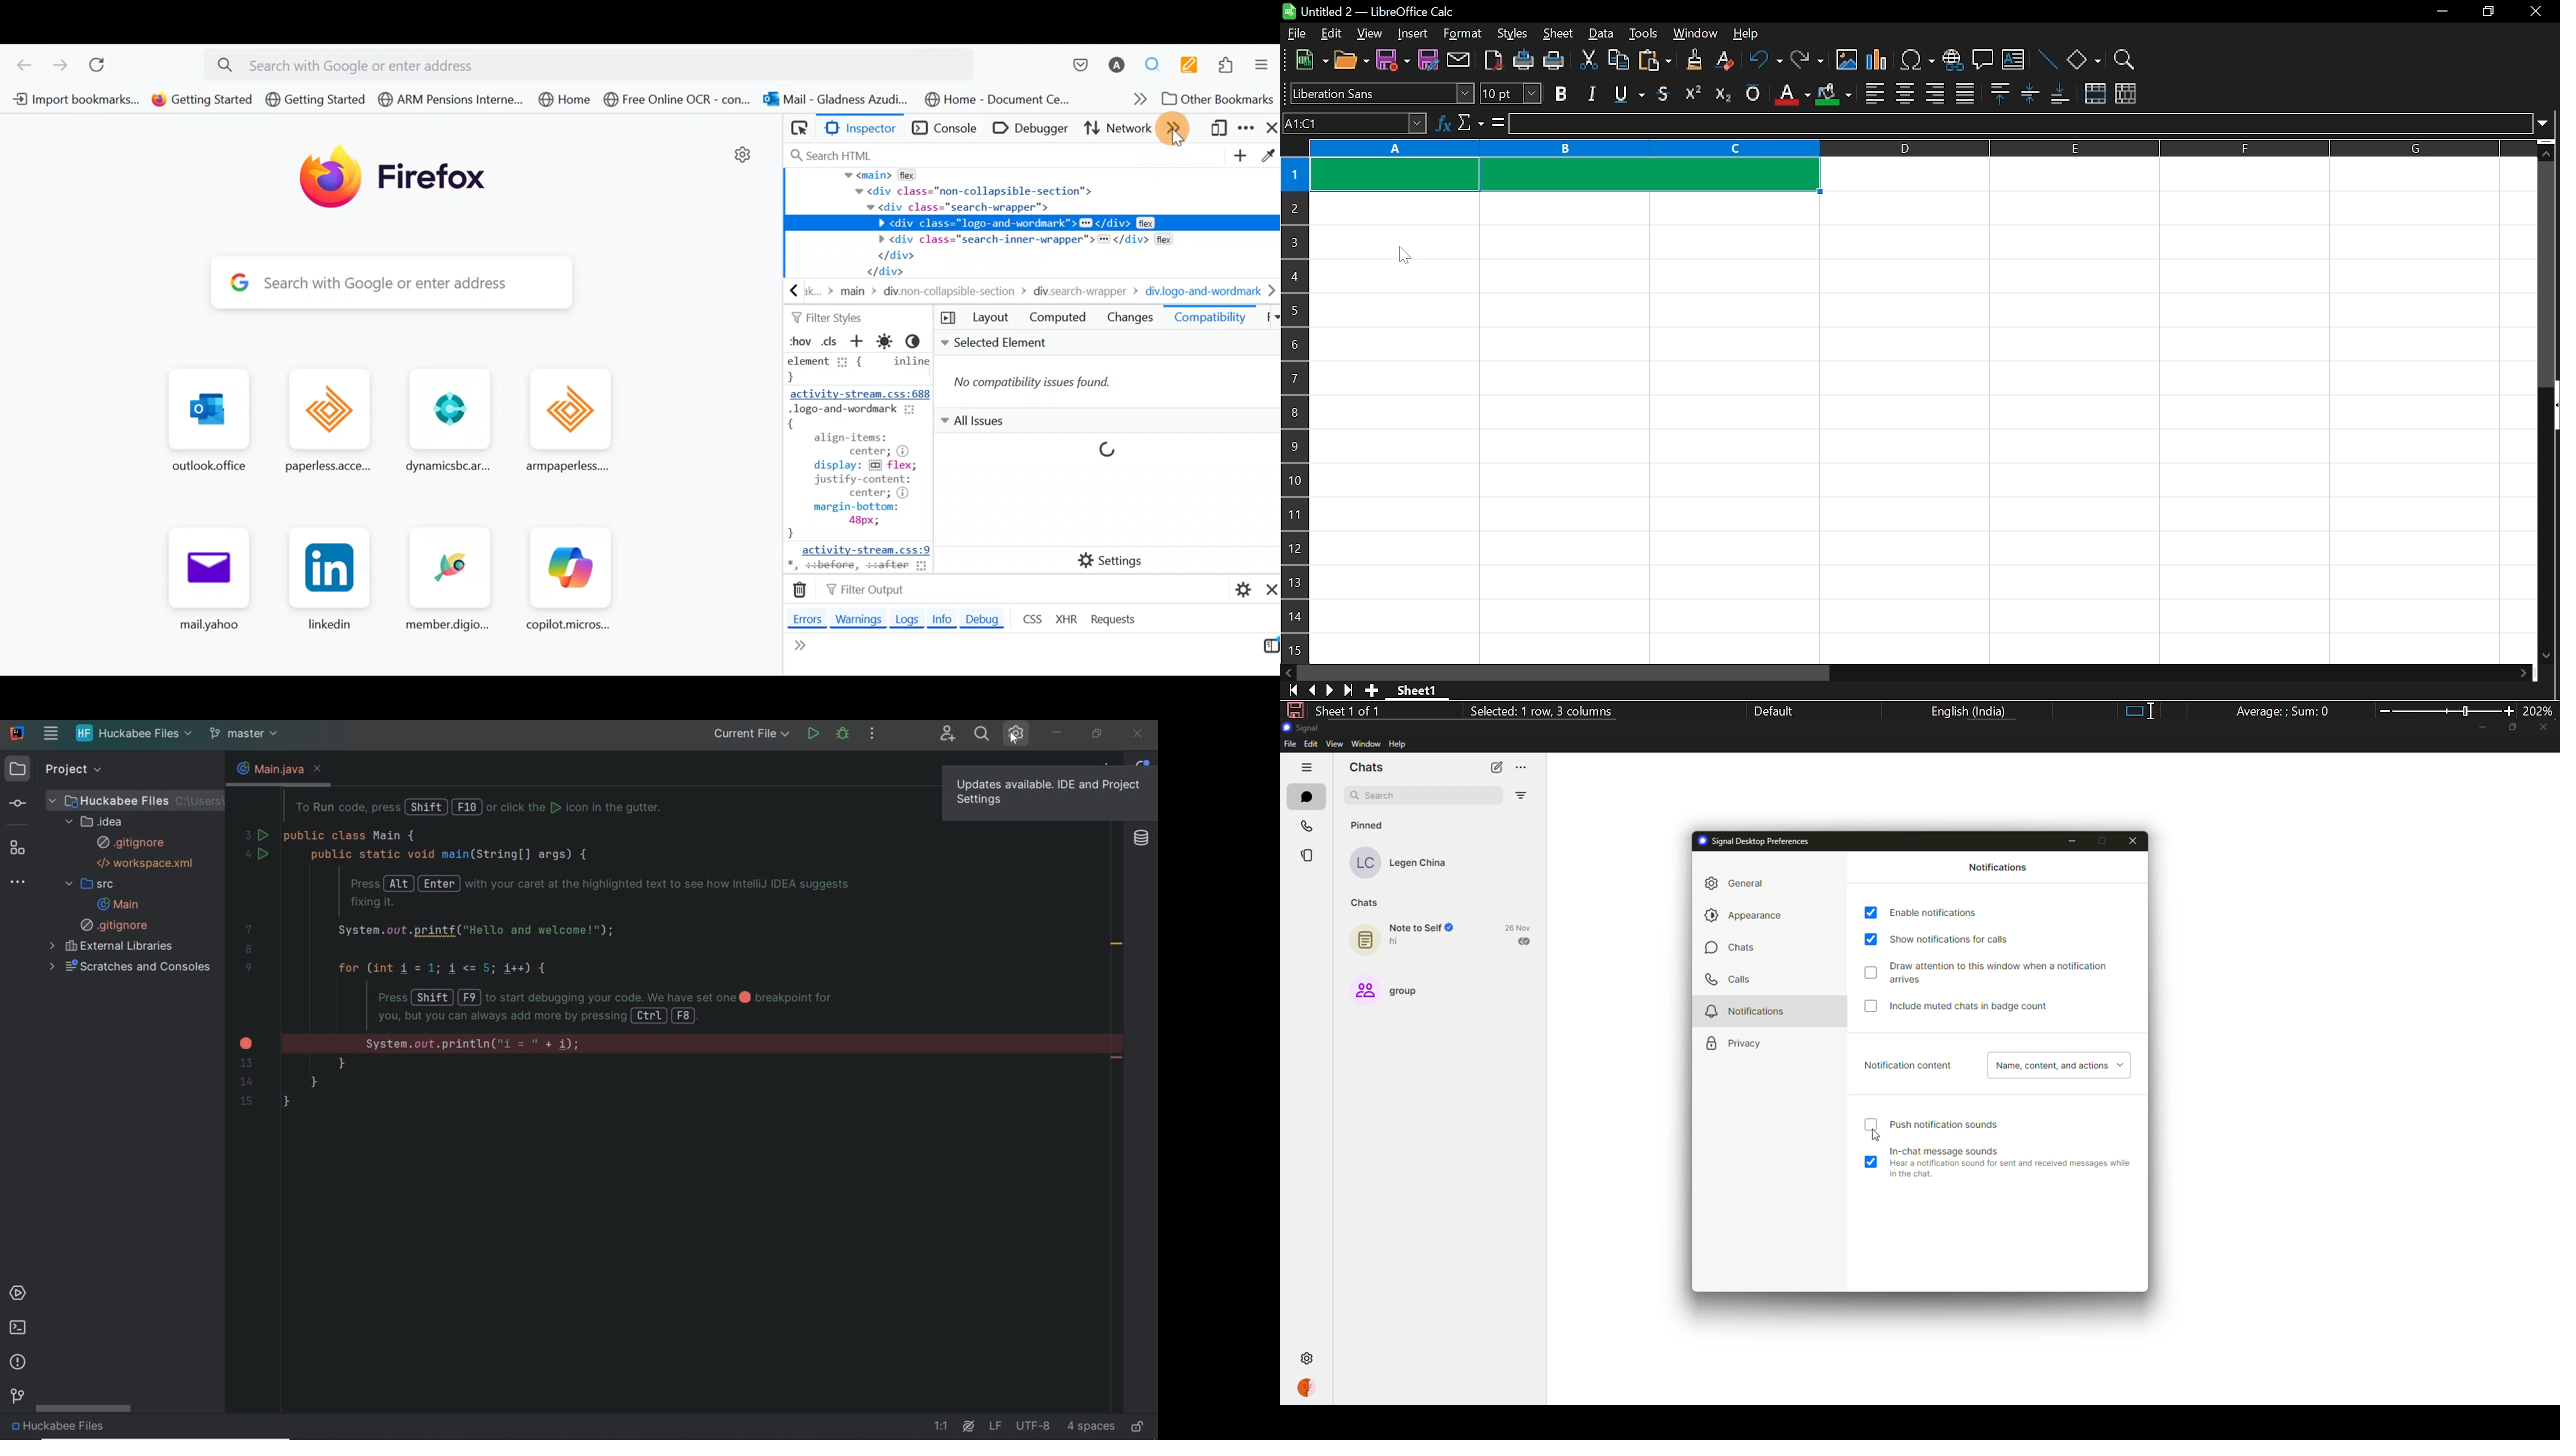 The width and height of the screenshot is (2576, 1456). What do you see at coordinates (1290, 691) in the screenshot?
I see `go to first page` at bounding box center [1290, 691].